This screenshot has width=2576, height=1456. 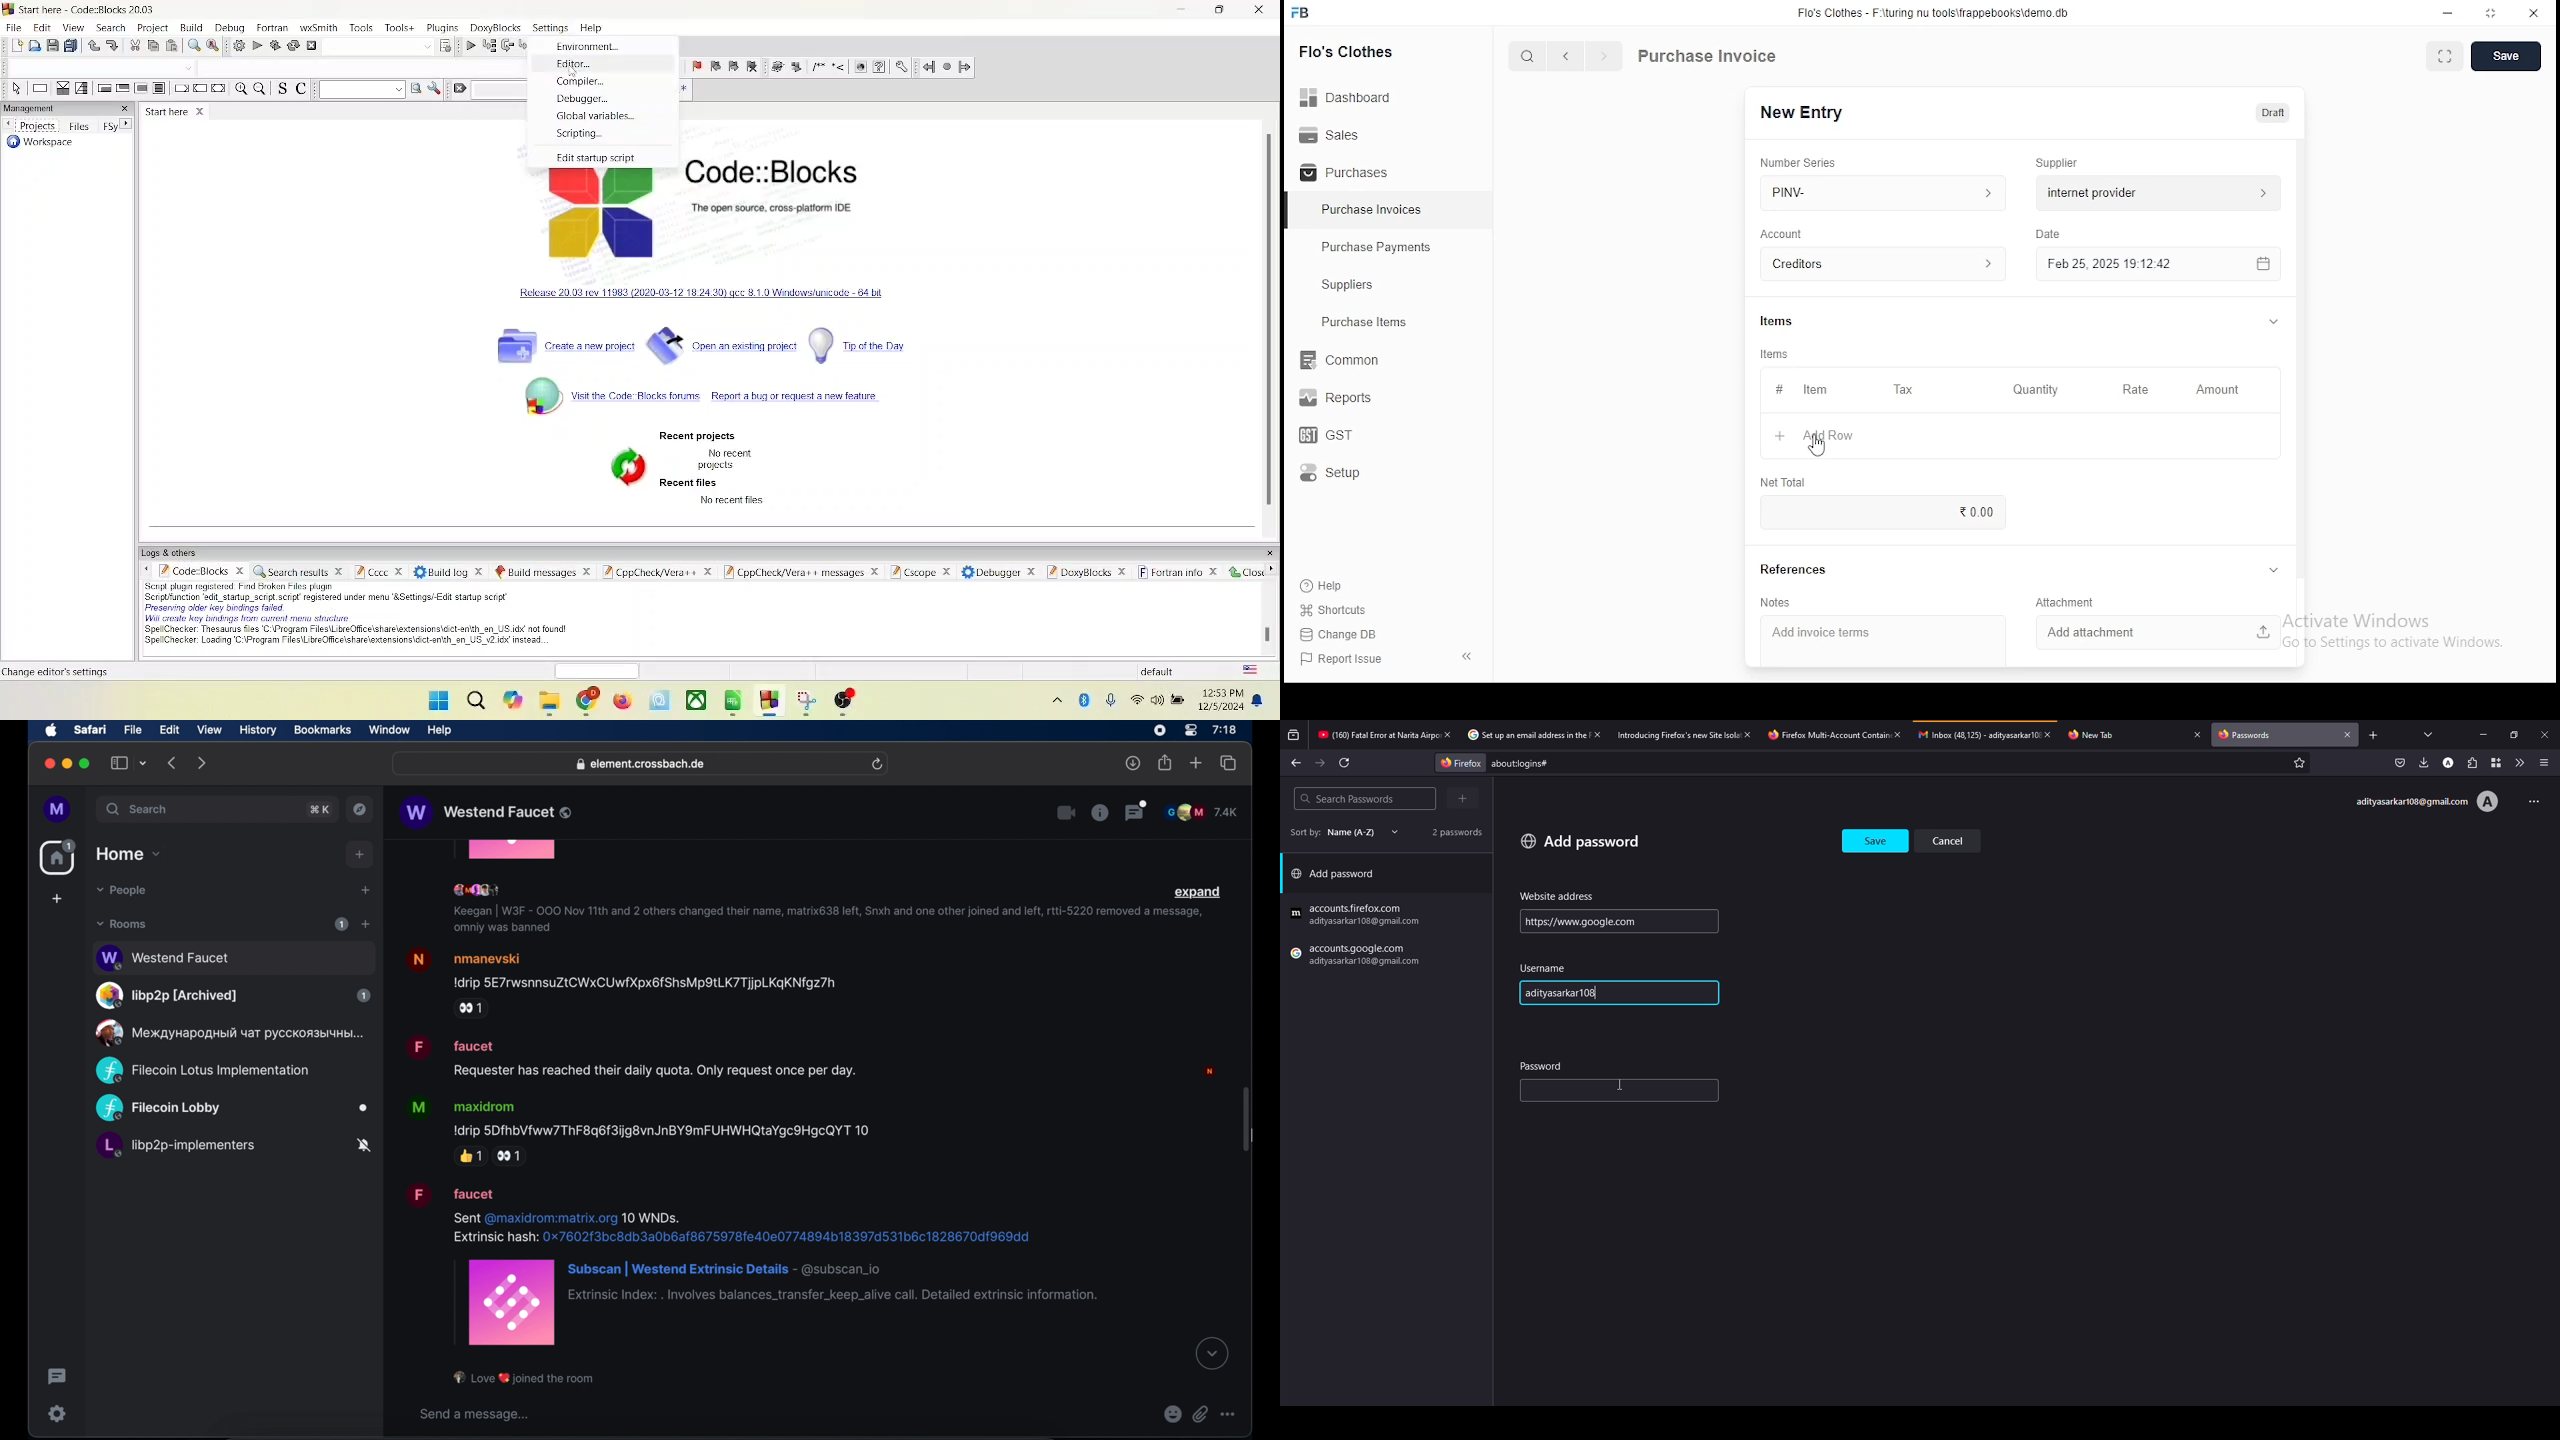 What do you see at coordinates (202, 1071) in the screenshot?
I see `public room` at bounding box center [202, 1071].